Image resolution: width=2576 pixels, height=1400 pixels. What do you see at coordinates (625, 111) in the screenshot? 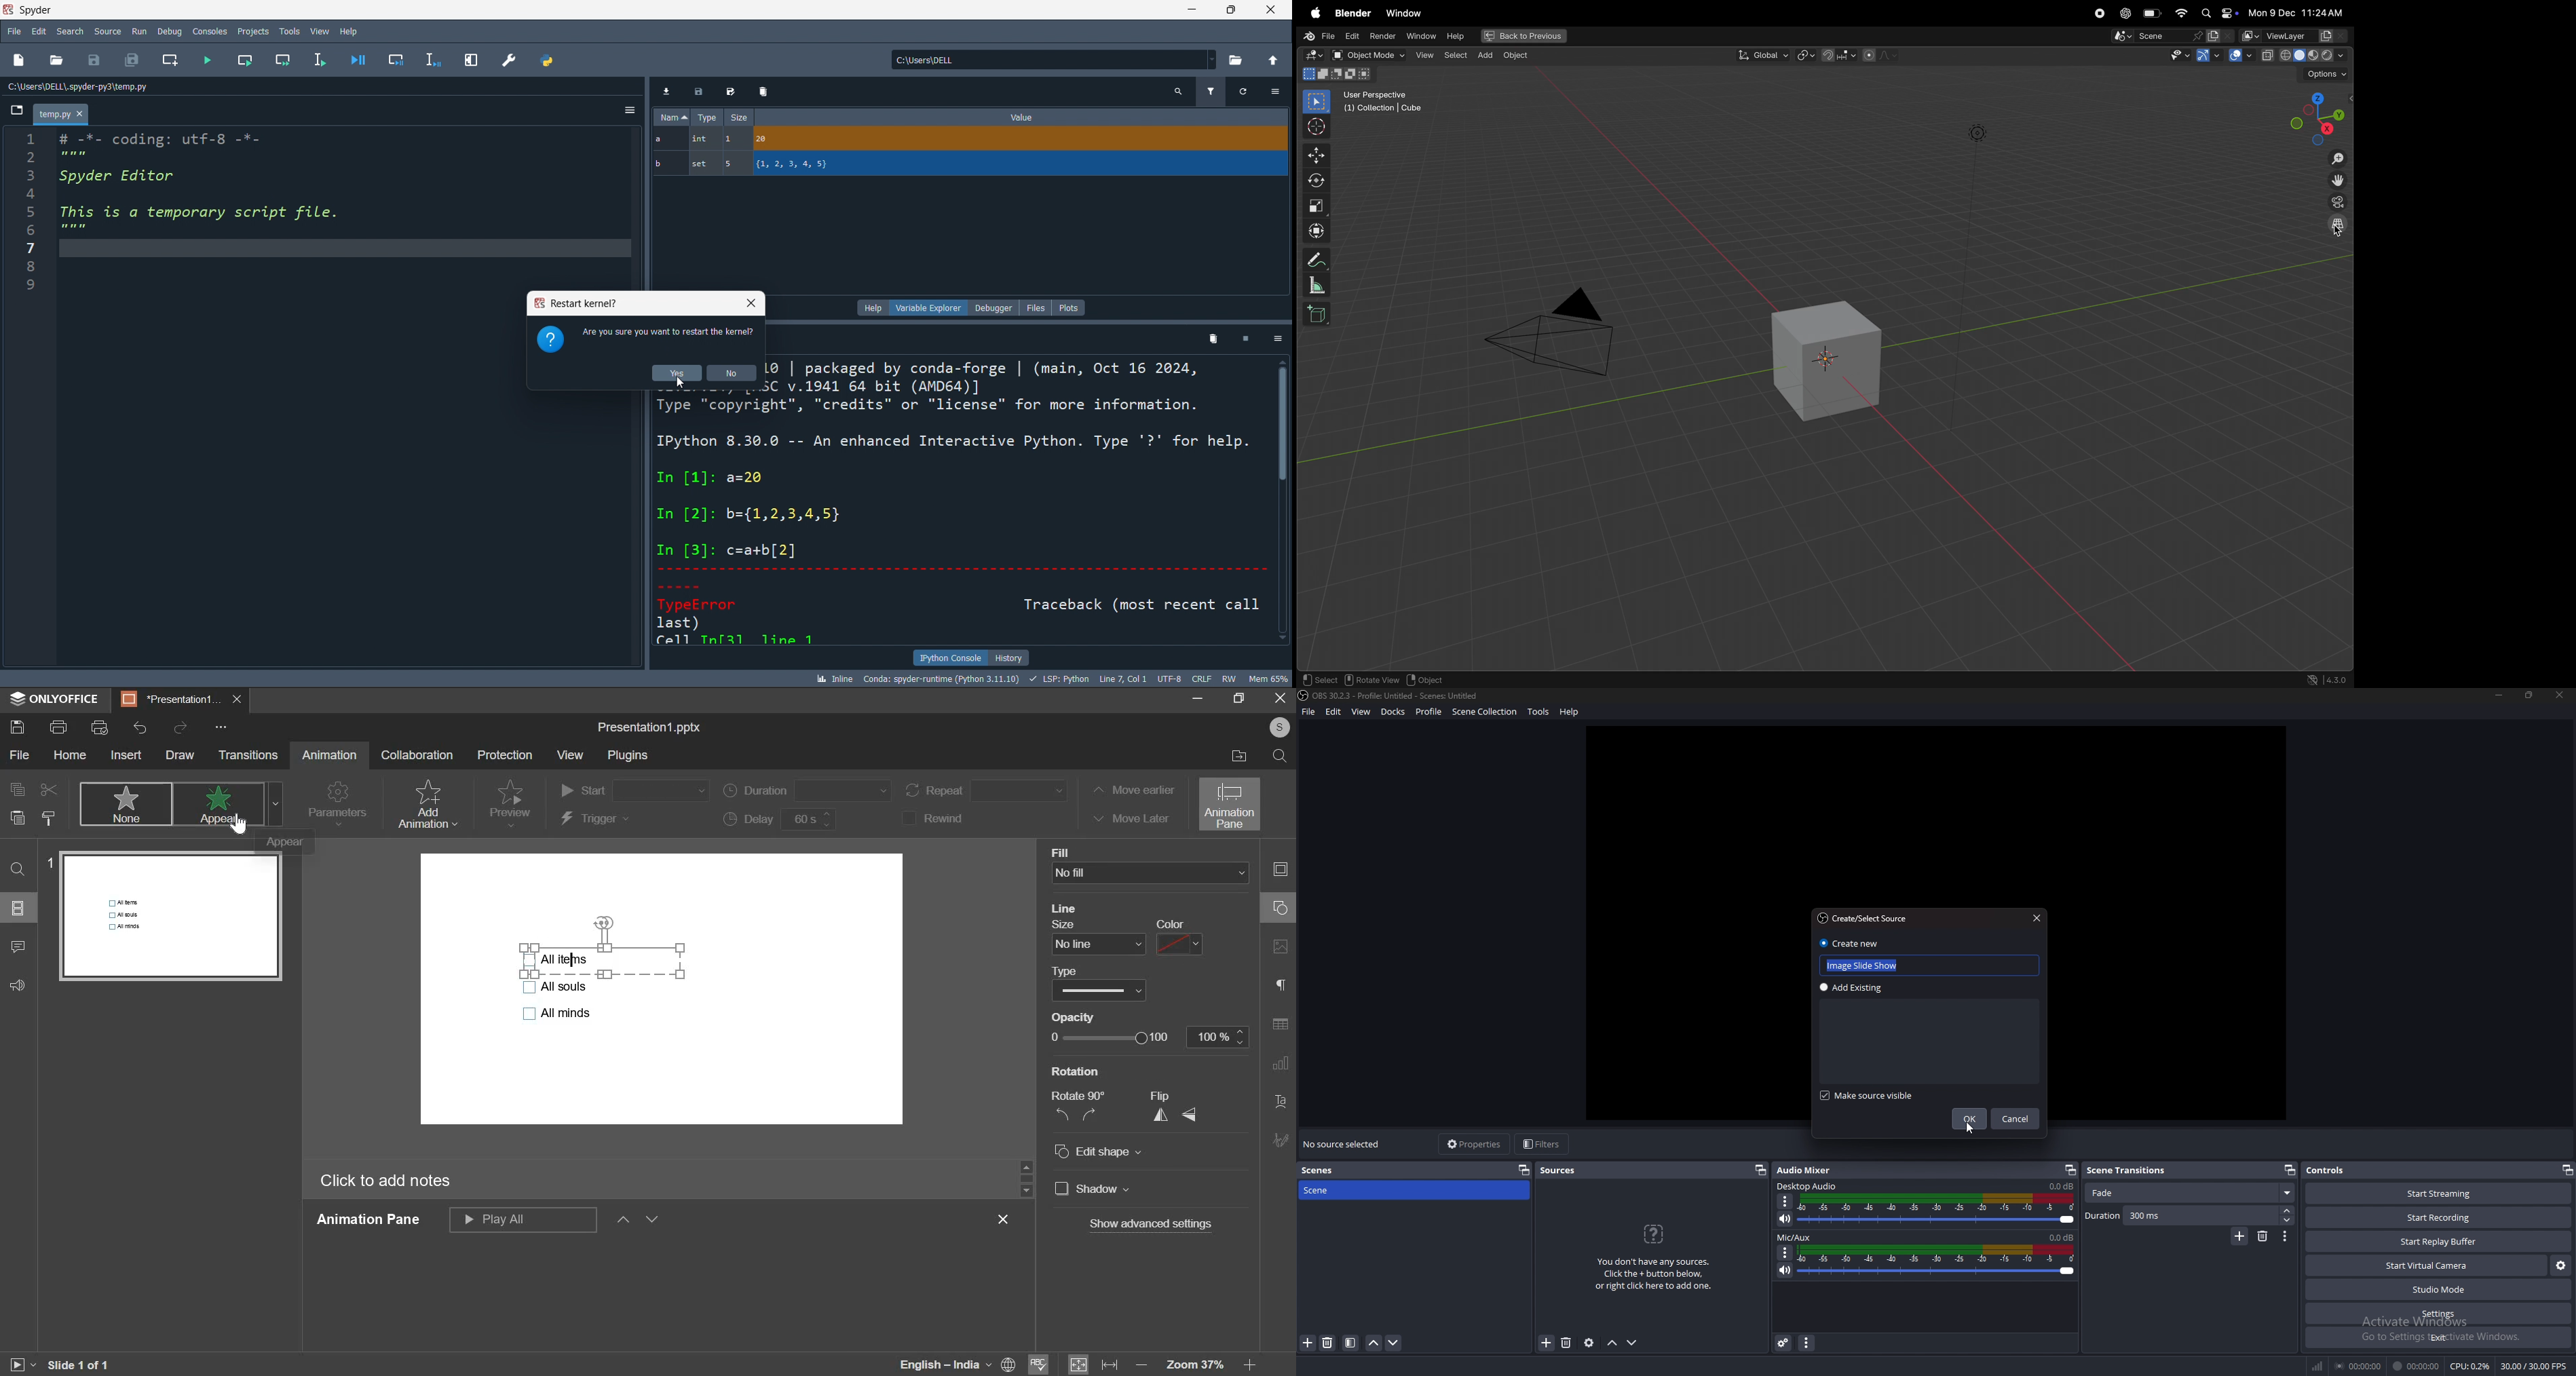
I see `more options` at bounding box center [625, 111].